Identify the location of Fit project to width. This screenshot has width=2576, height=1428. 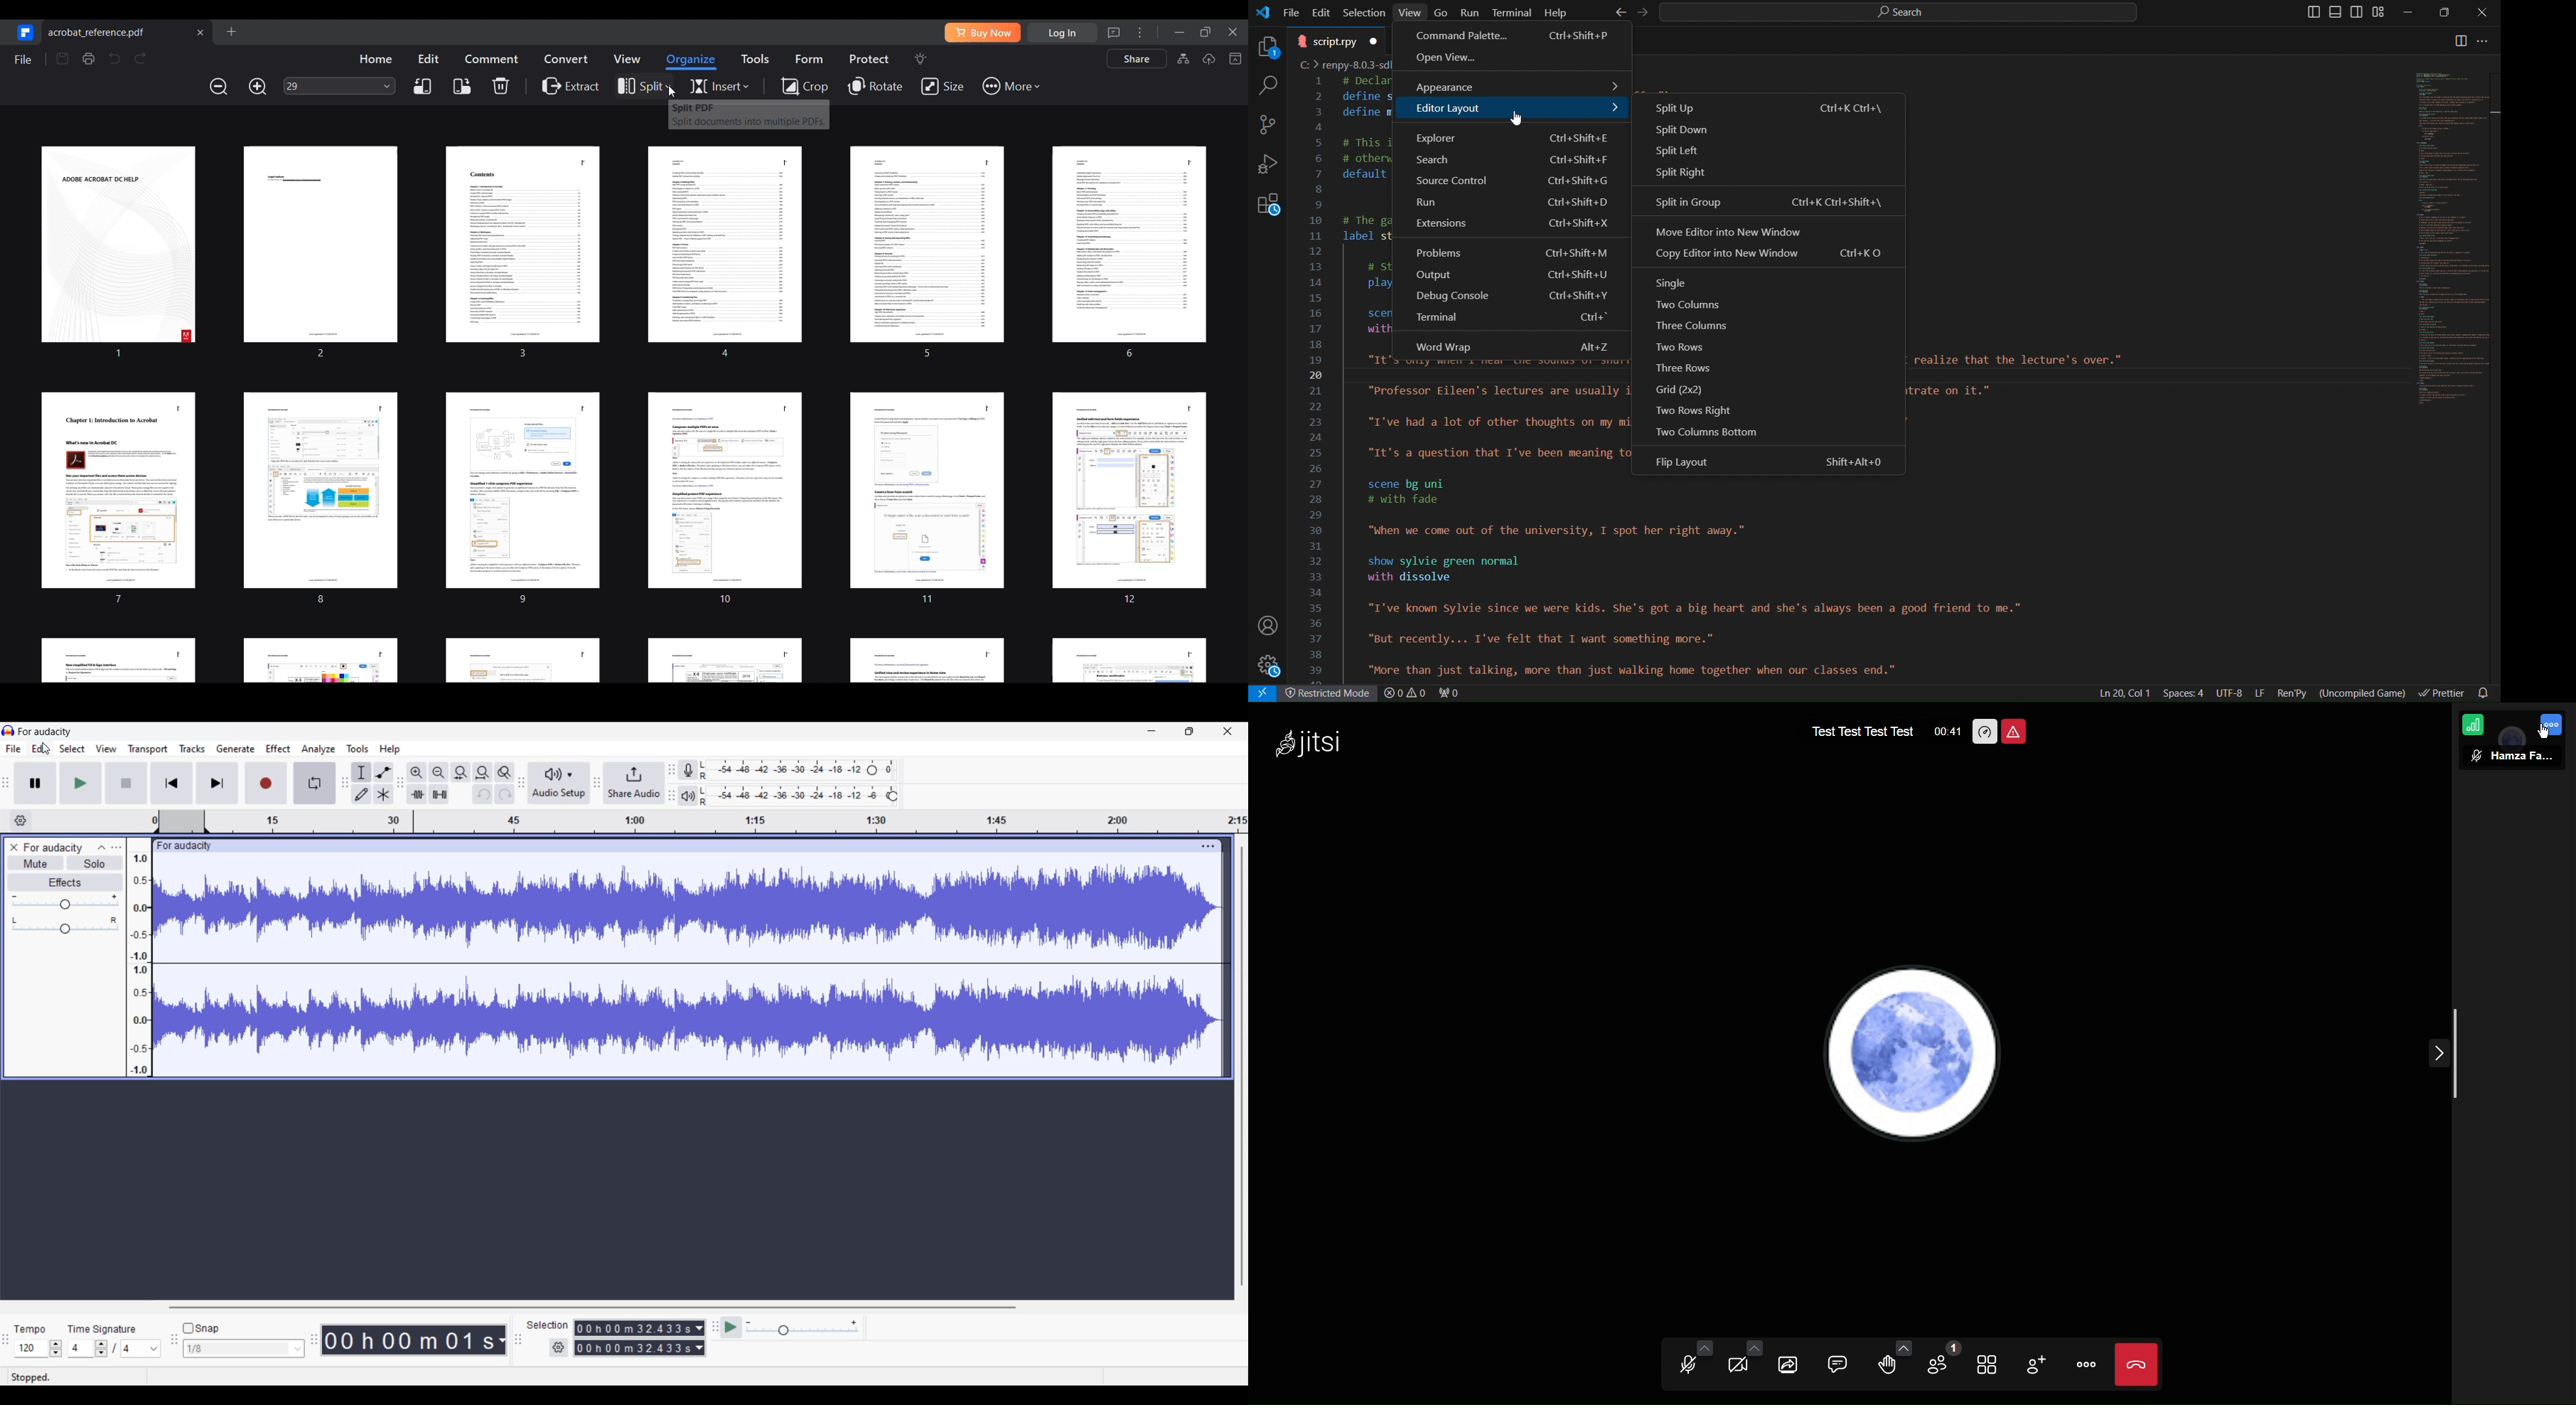
(482, 773).